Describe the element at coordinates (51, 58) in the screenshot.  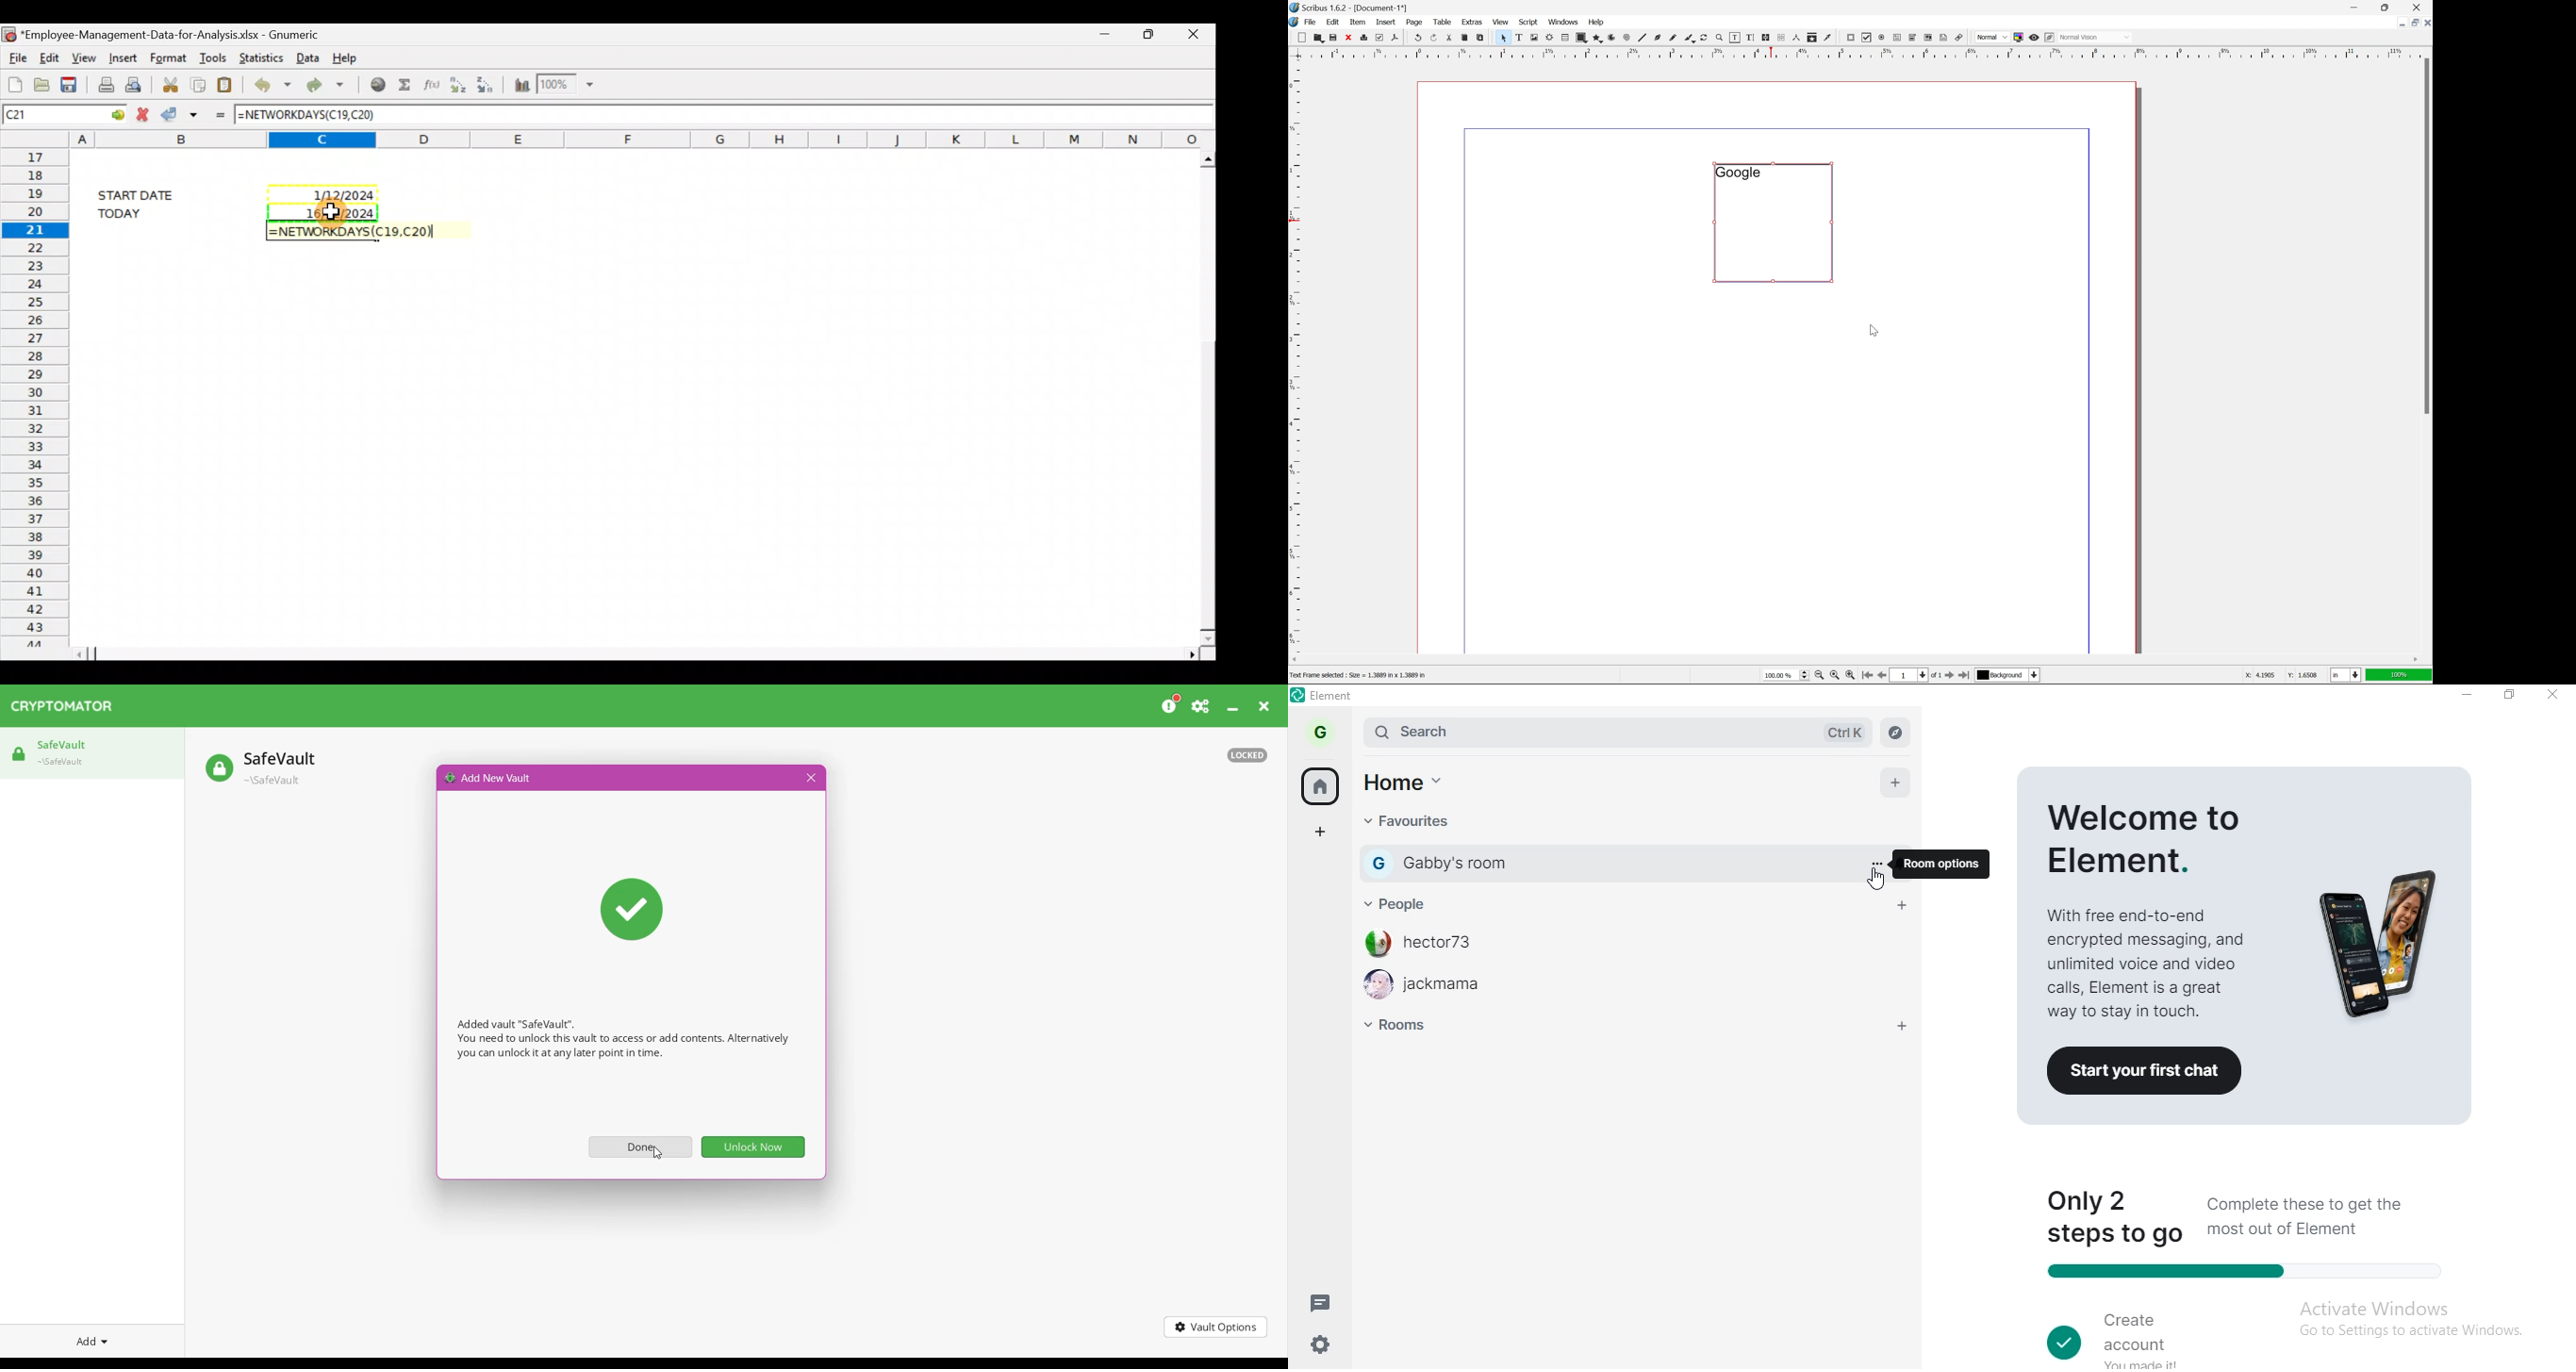
I see `Edit` at that location.